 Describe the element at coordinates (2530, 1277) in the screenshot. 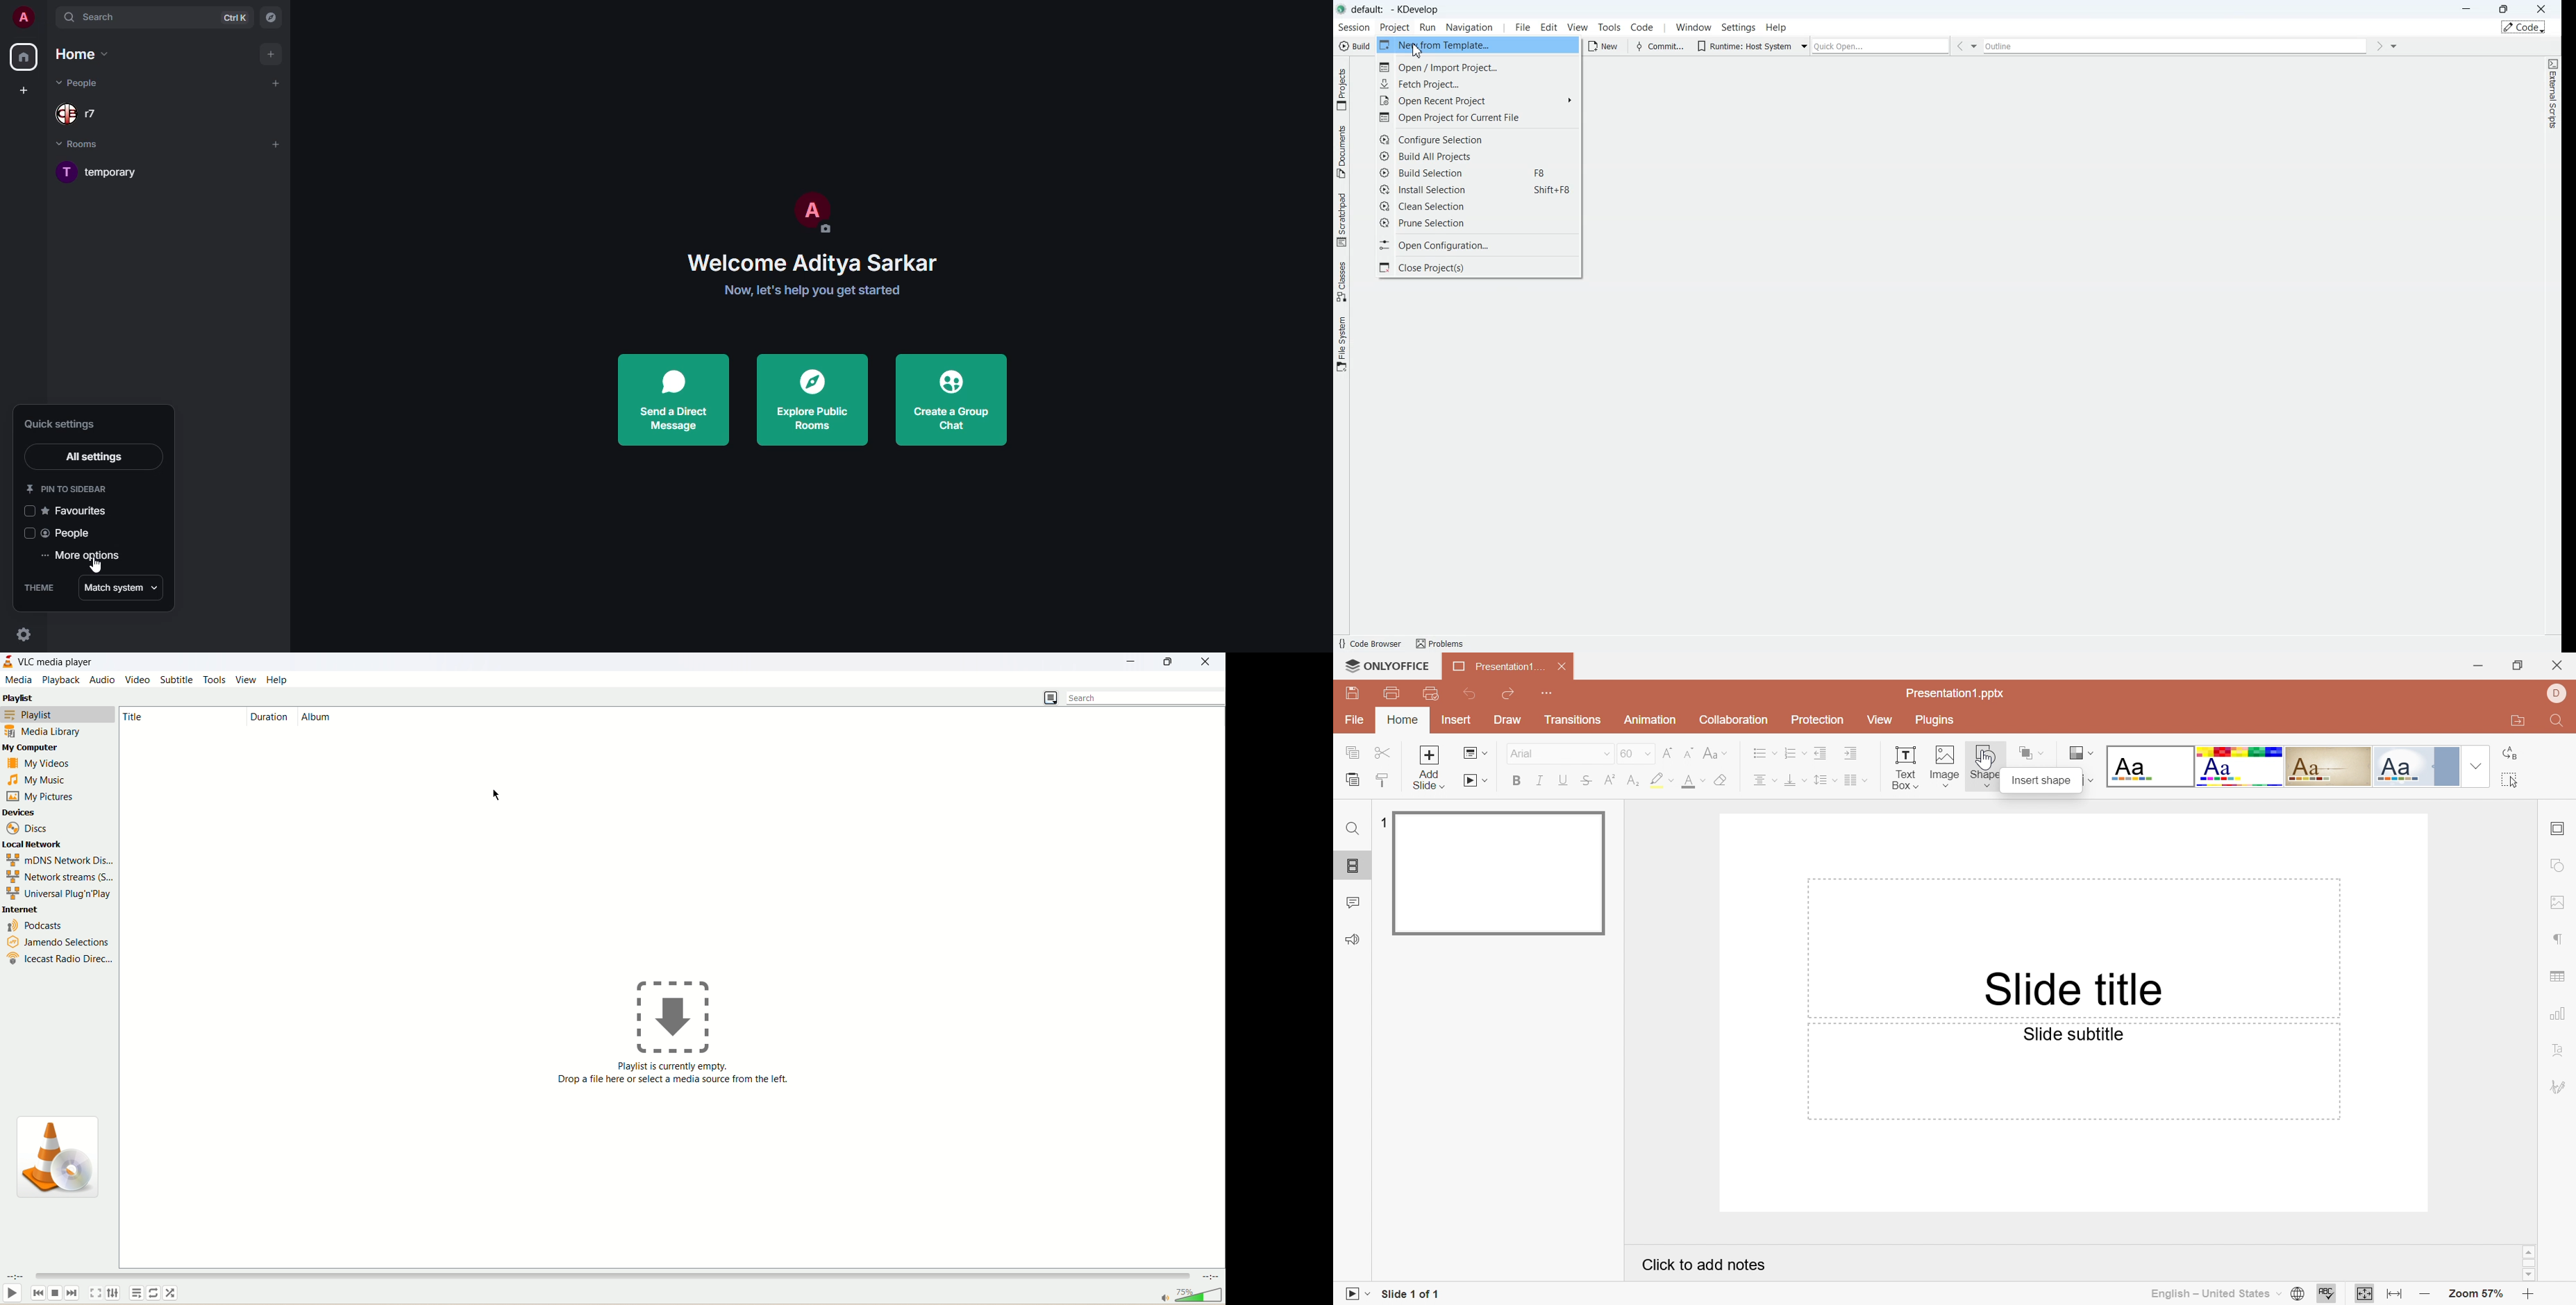

I see `Scroll down` at that location.